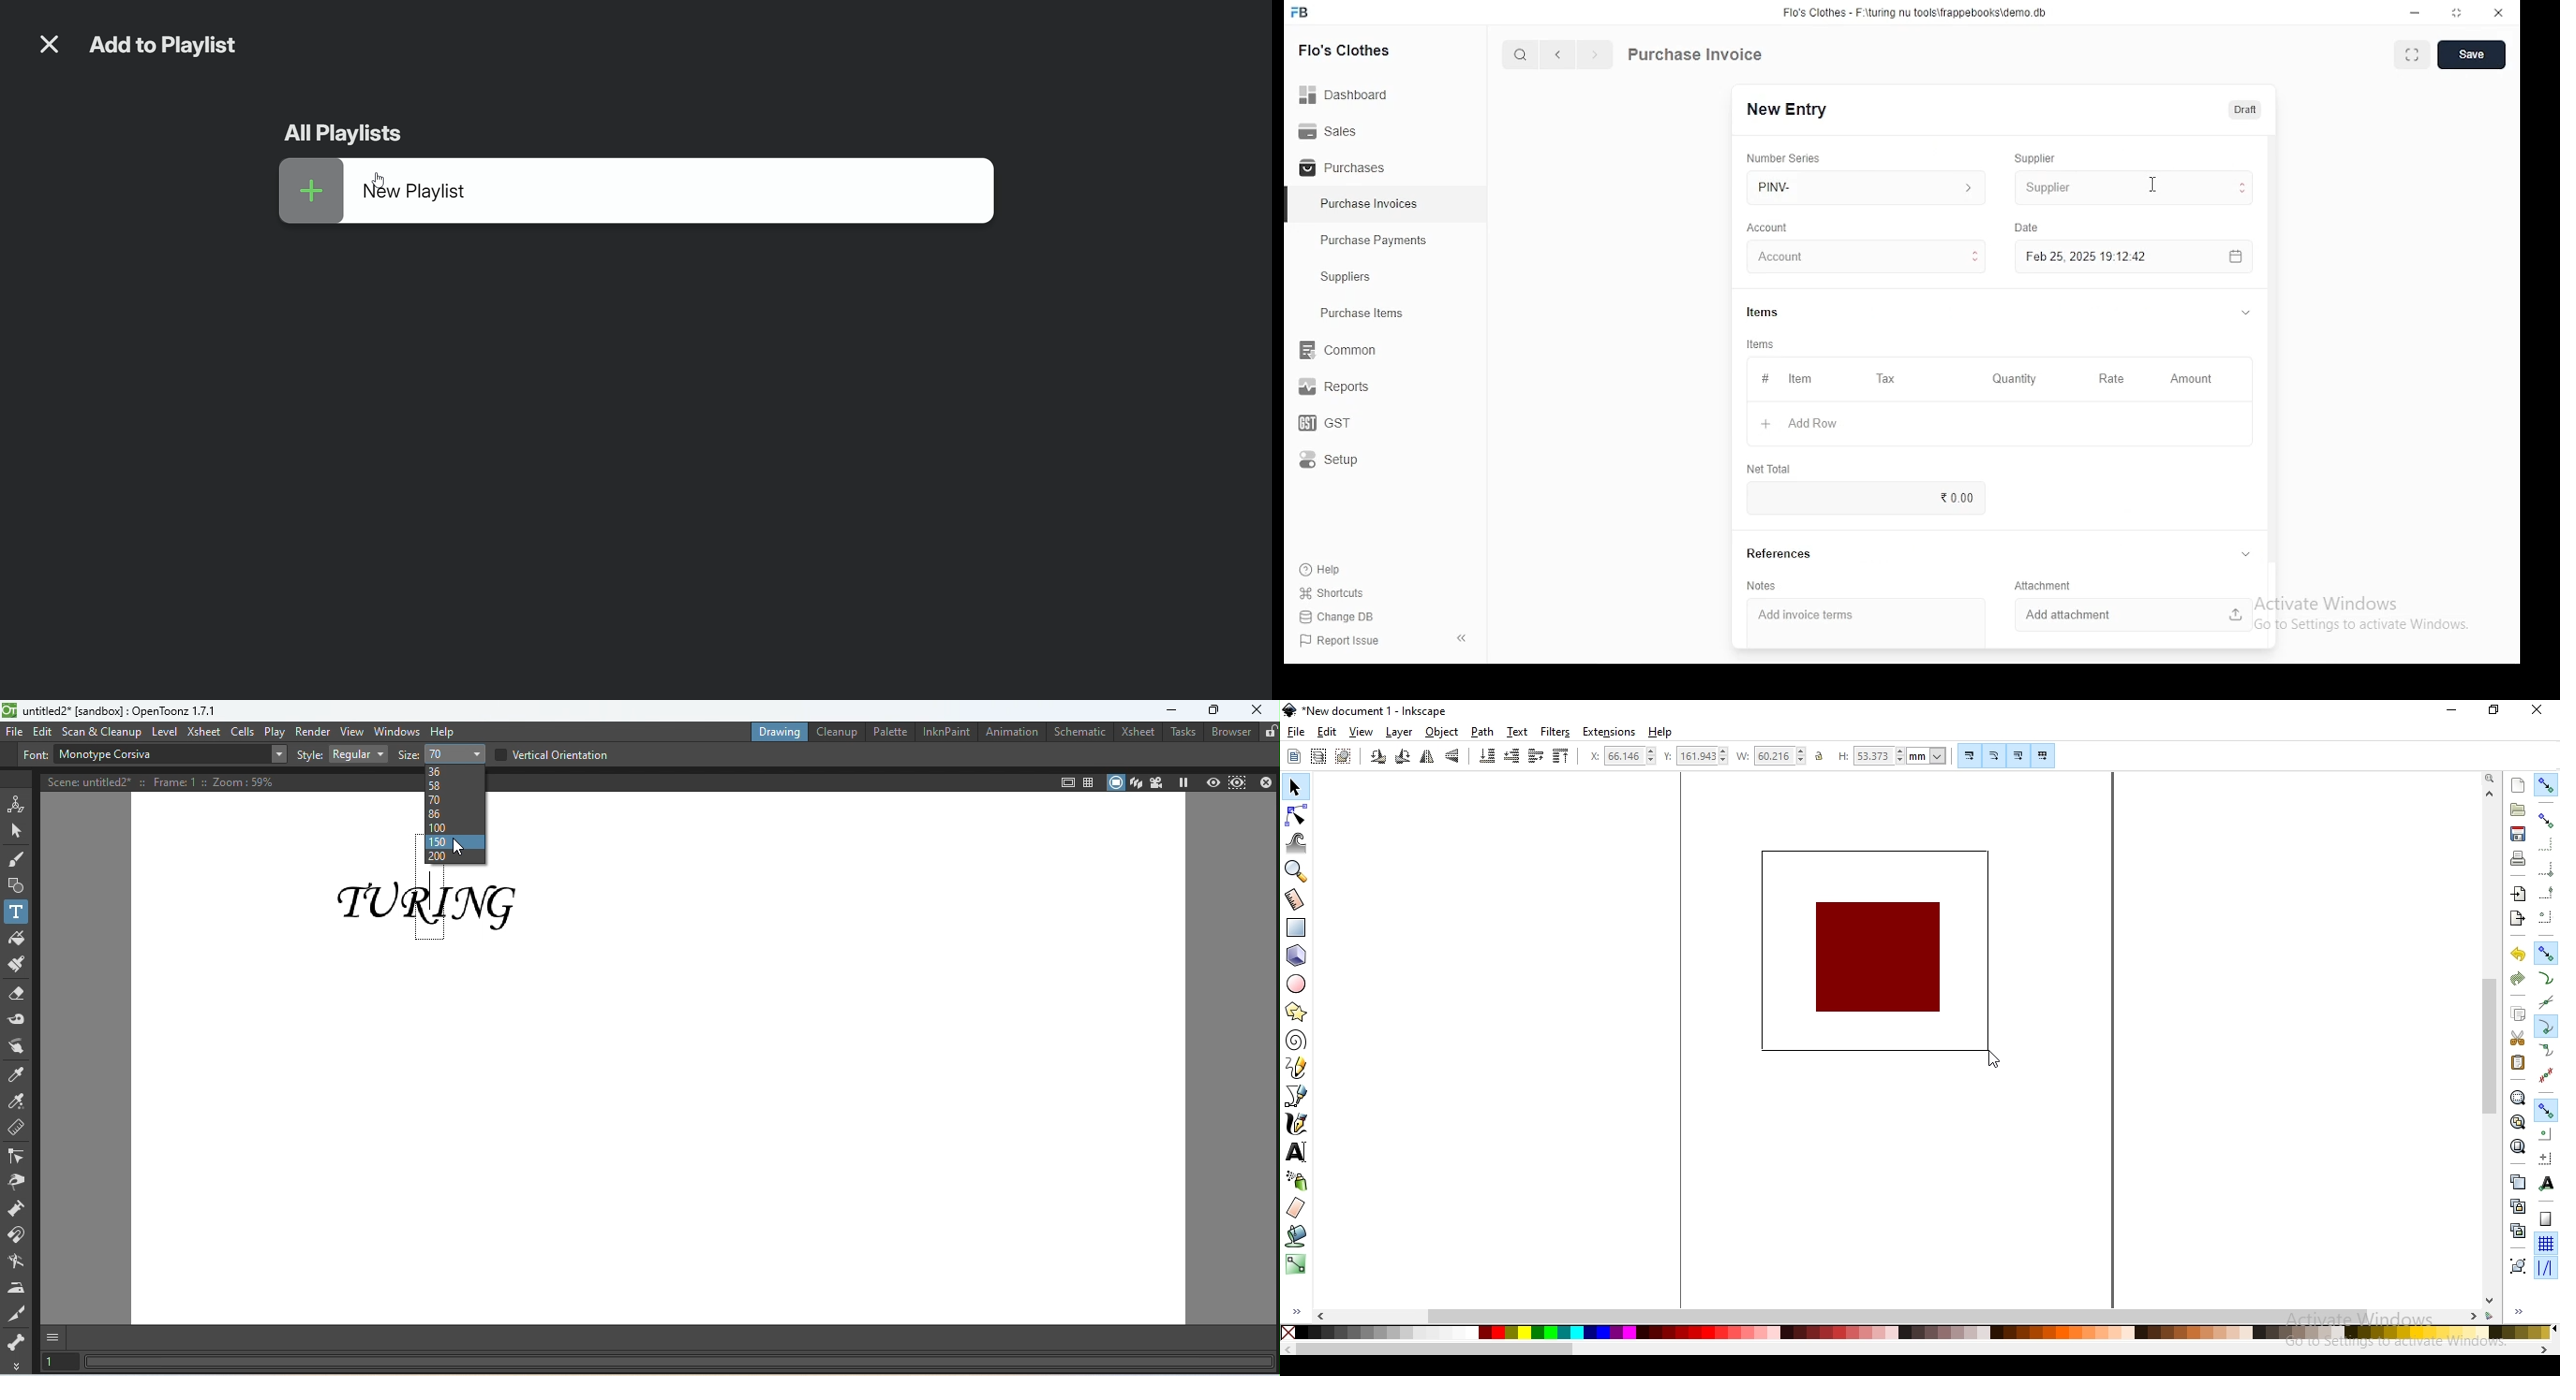 The image size is (2576, 1400). Describe the element at coordinates (1293, 756) in the screenshot. I see `select all objects or nodes` at that location.